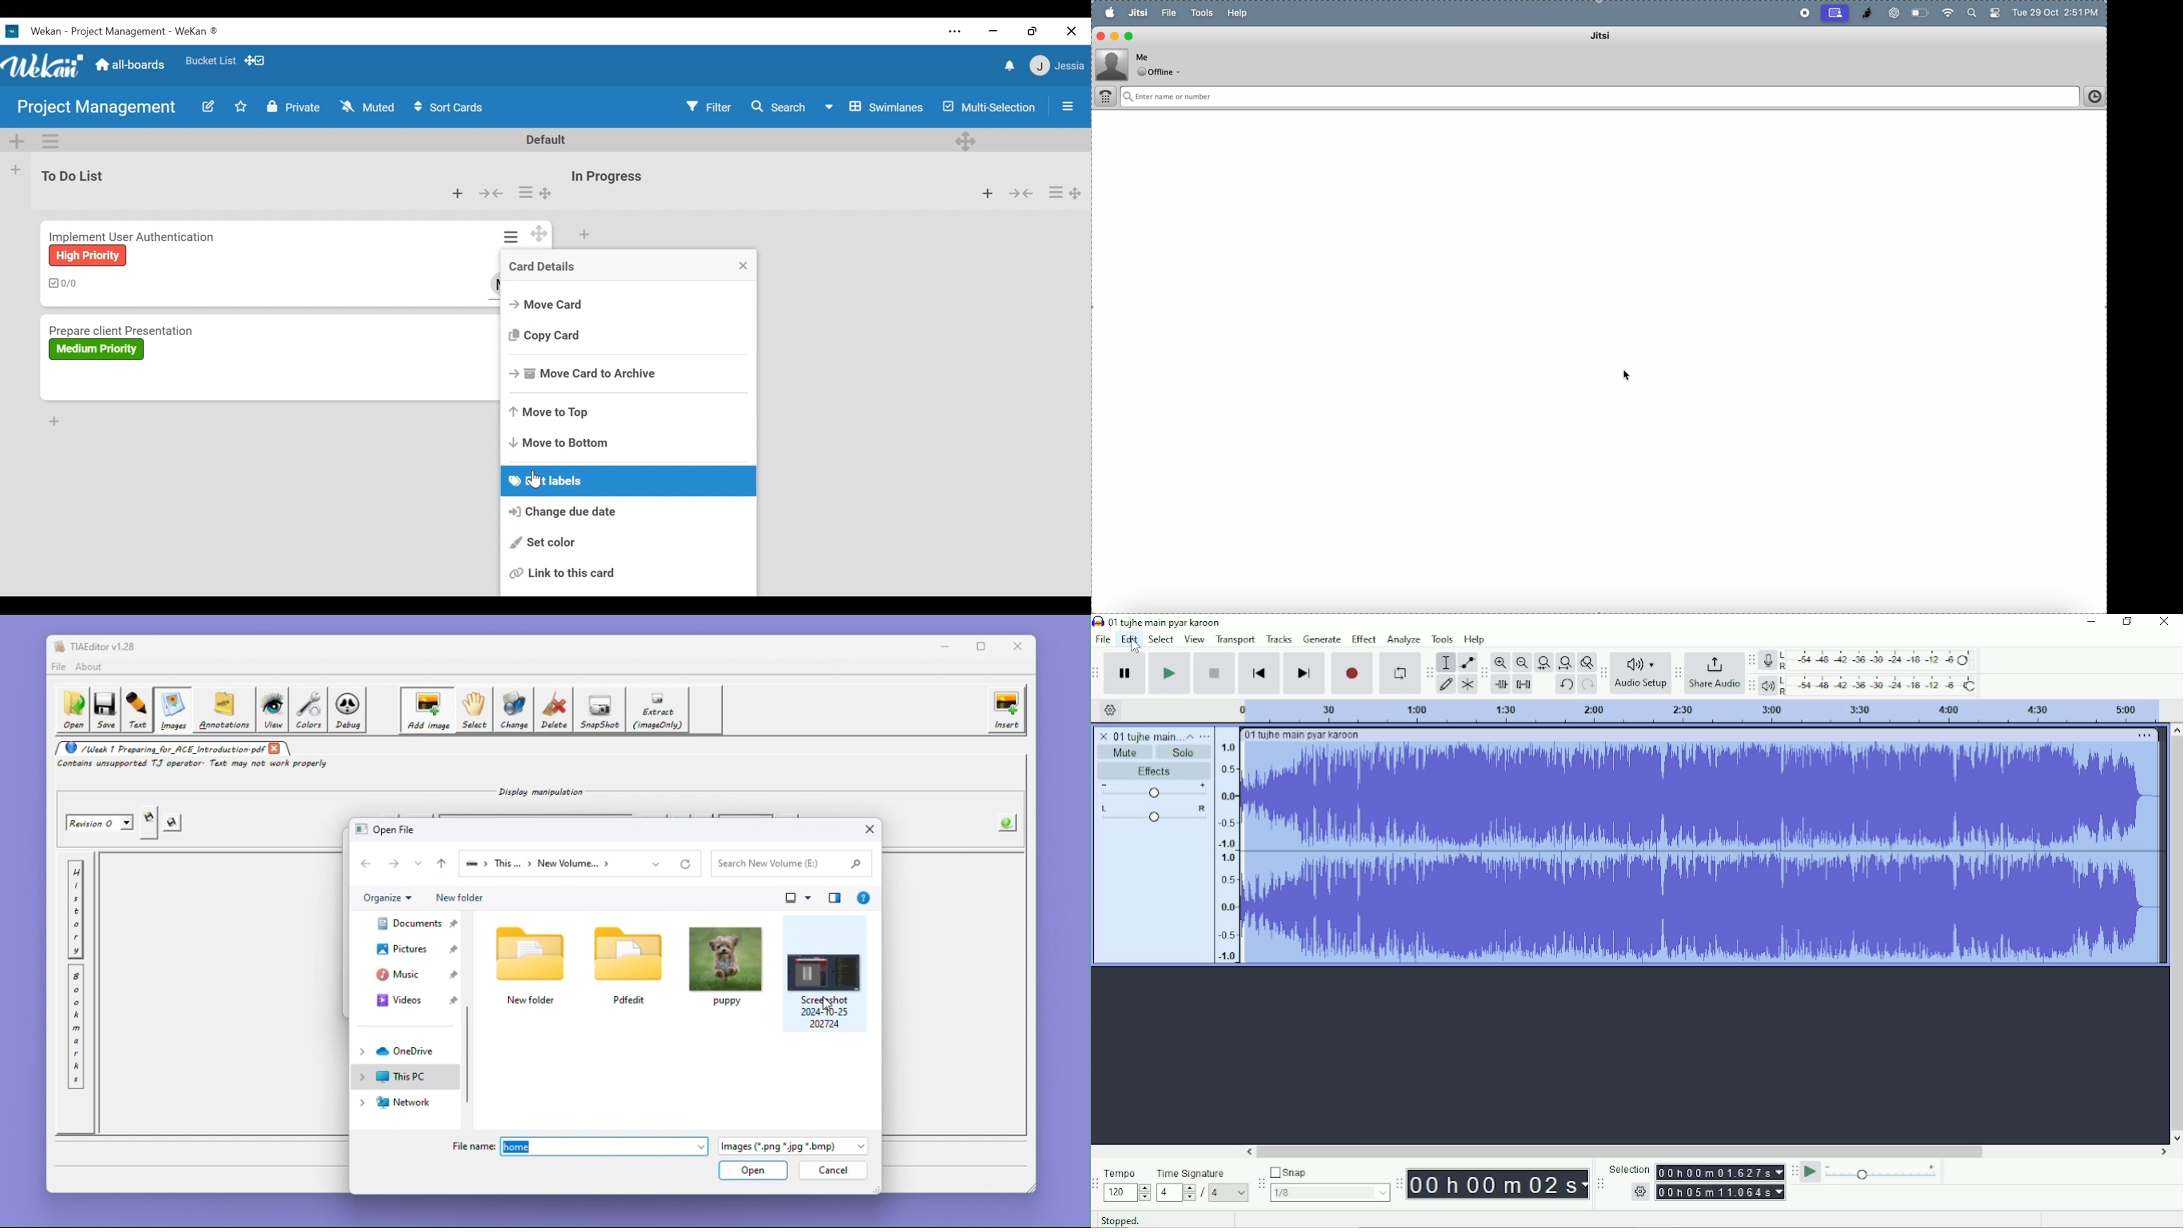  I want to click on Multi-tool, so click(1466, 684).